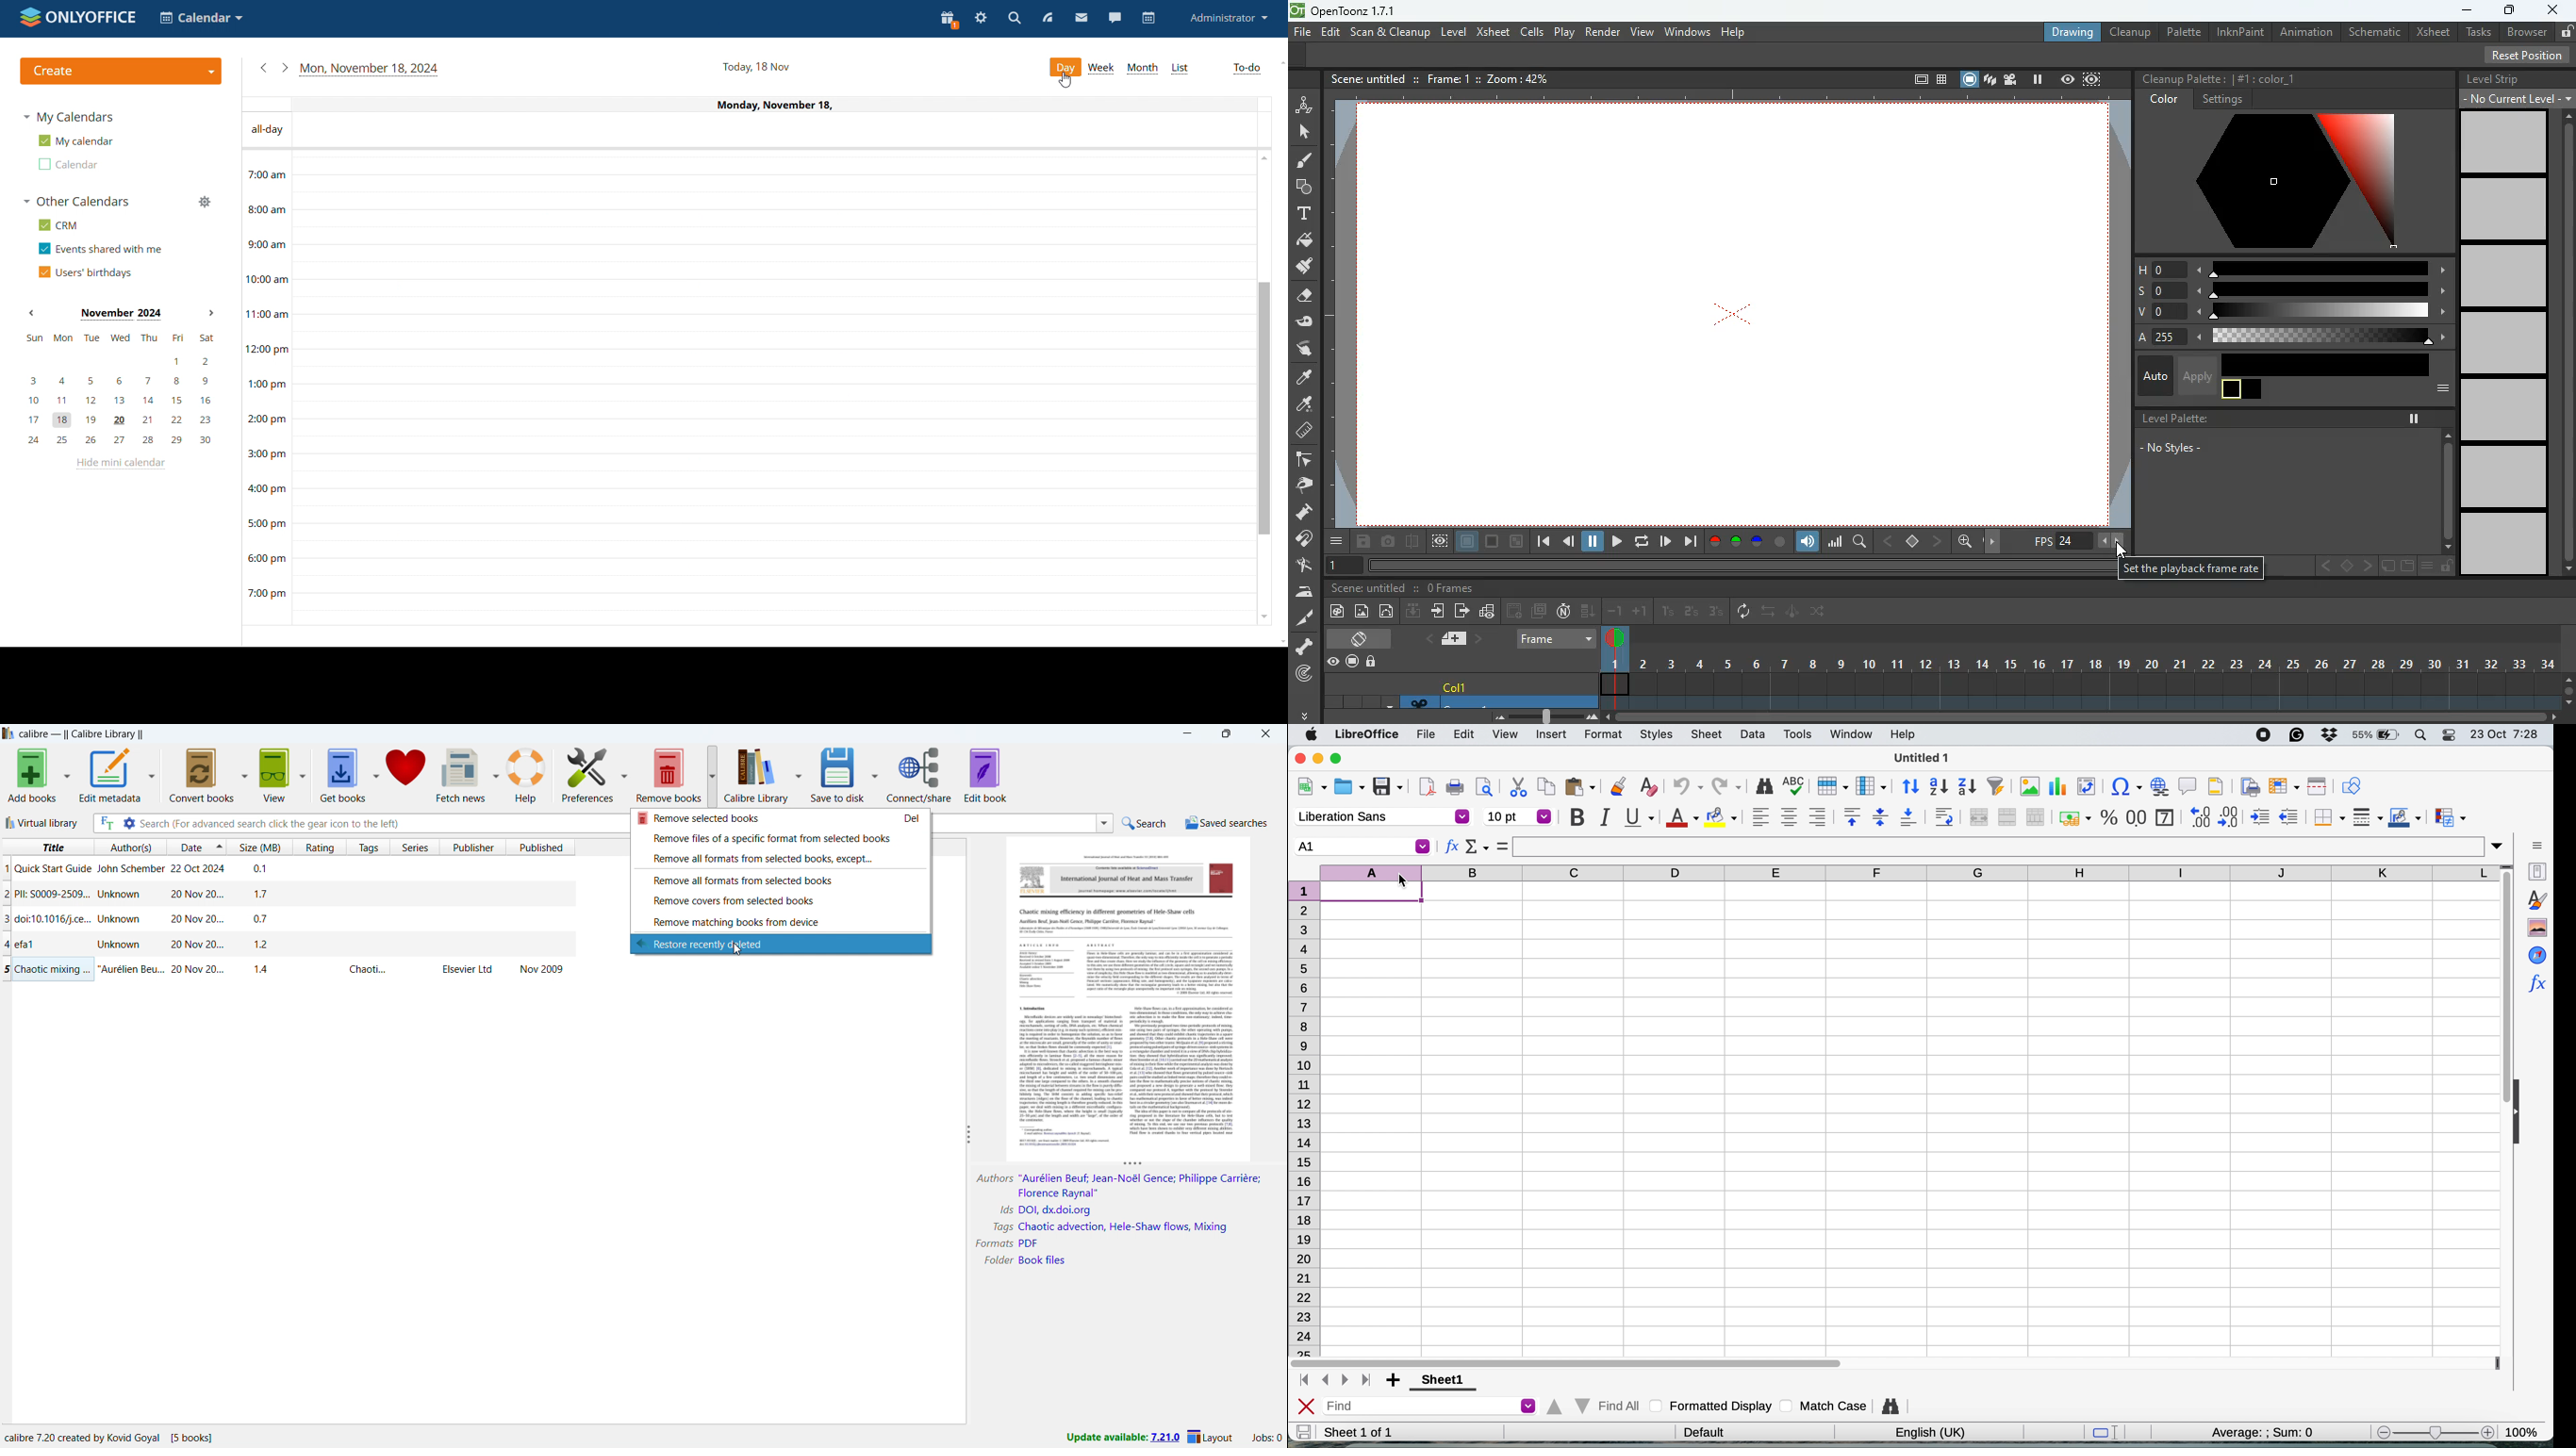 The image size is (2576, 1456). What do you see at coordinates (1330, 33) in the screenshot?
I see `edit` at bounding box center [1330, 33].